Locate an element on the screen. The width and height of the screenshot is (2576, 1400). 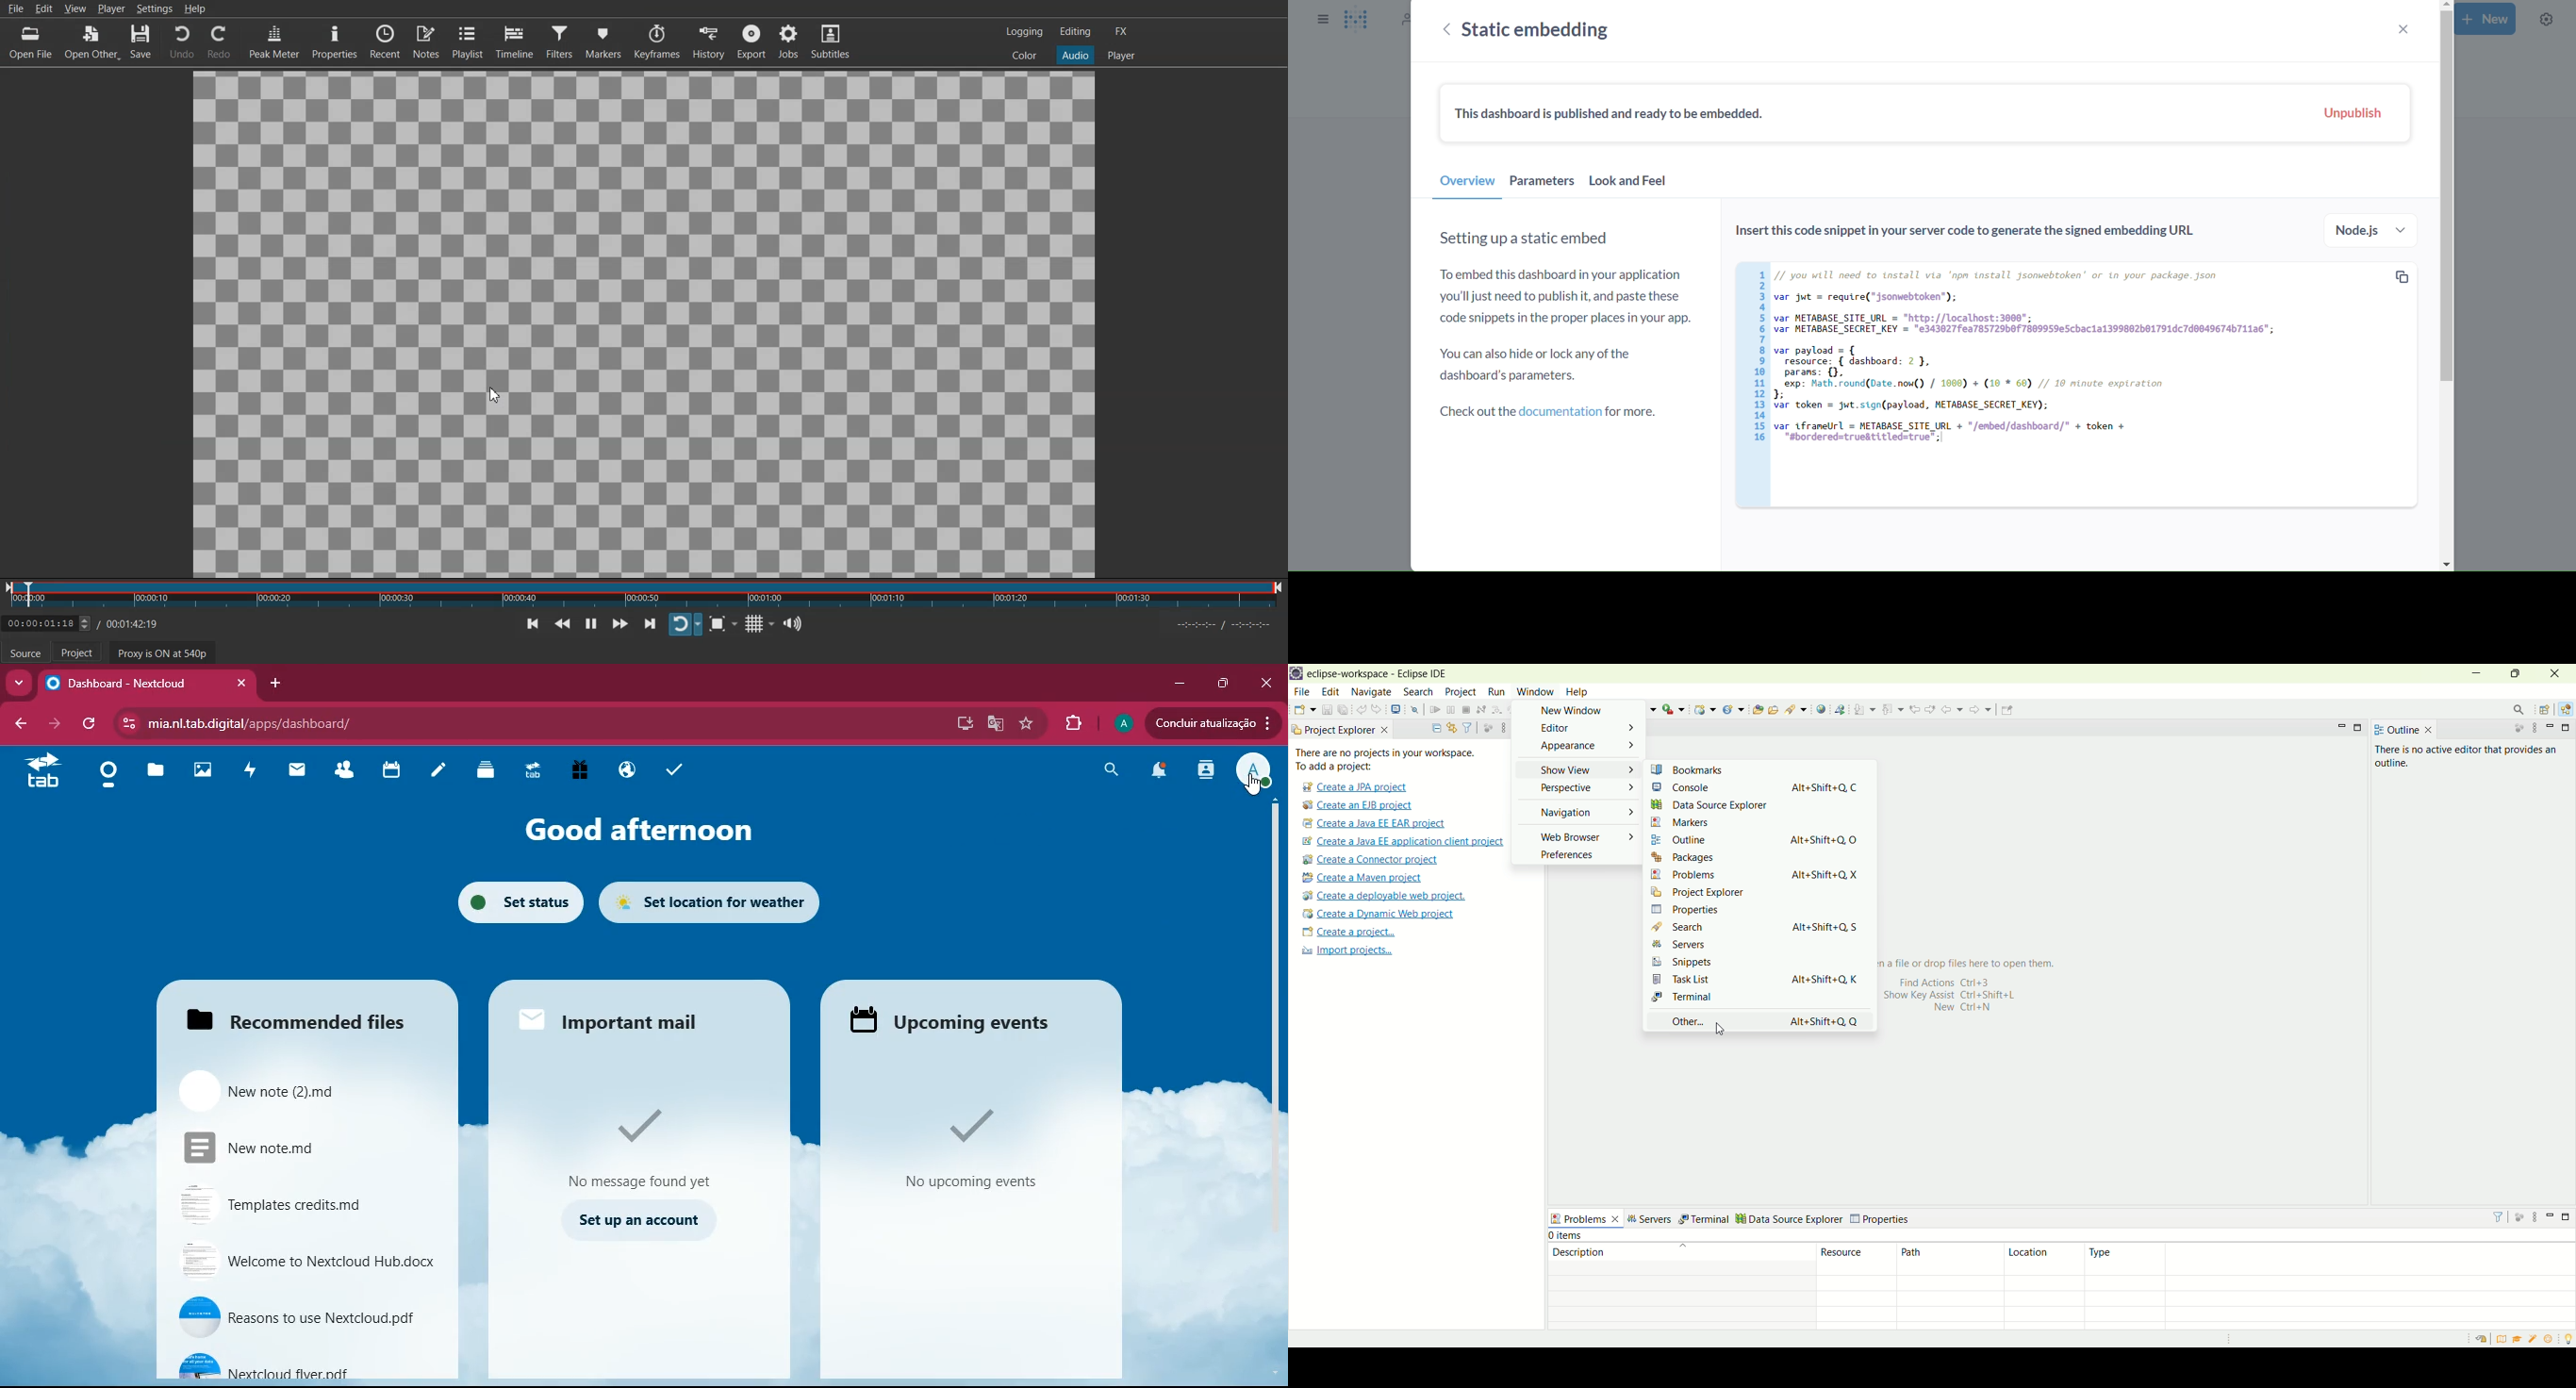
History is located at coordinates (710, 41).